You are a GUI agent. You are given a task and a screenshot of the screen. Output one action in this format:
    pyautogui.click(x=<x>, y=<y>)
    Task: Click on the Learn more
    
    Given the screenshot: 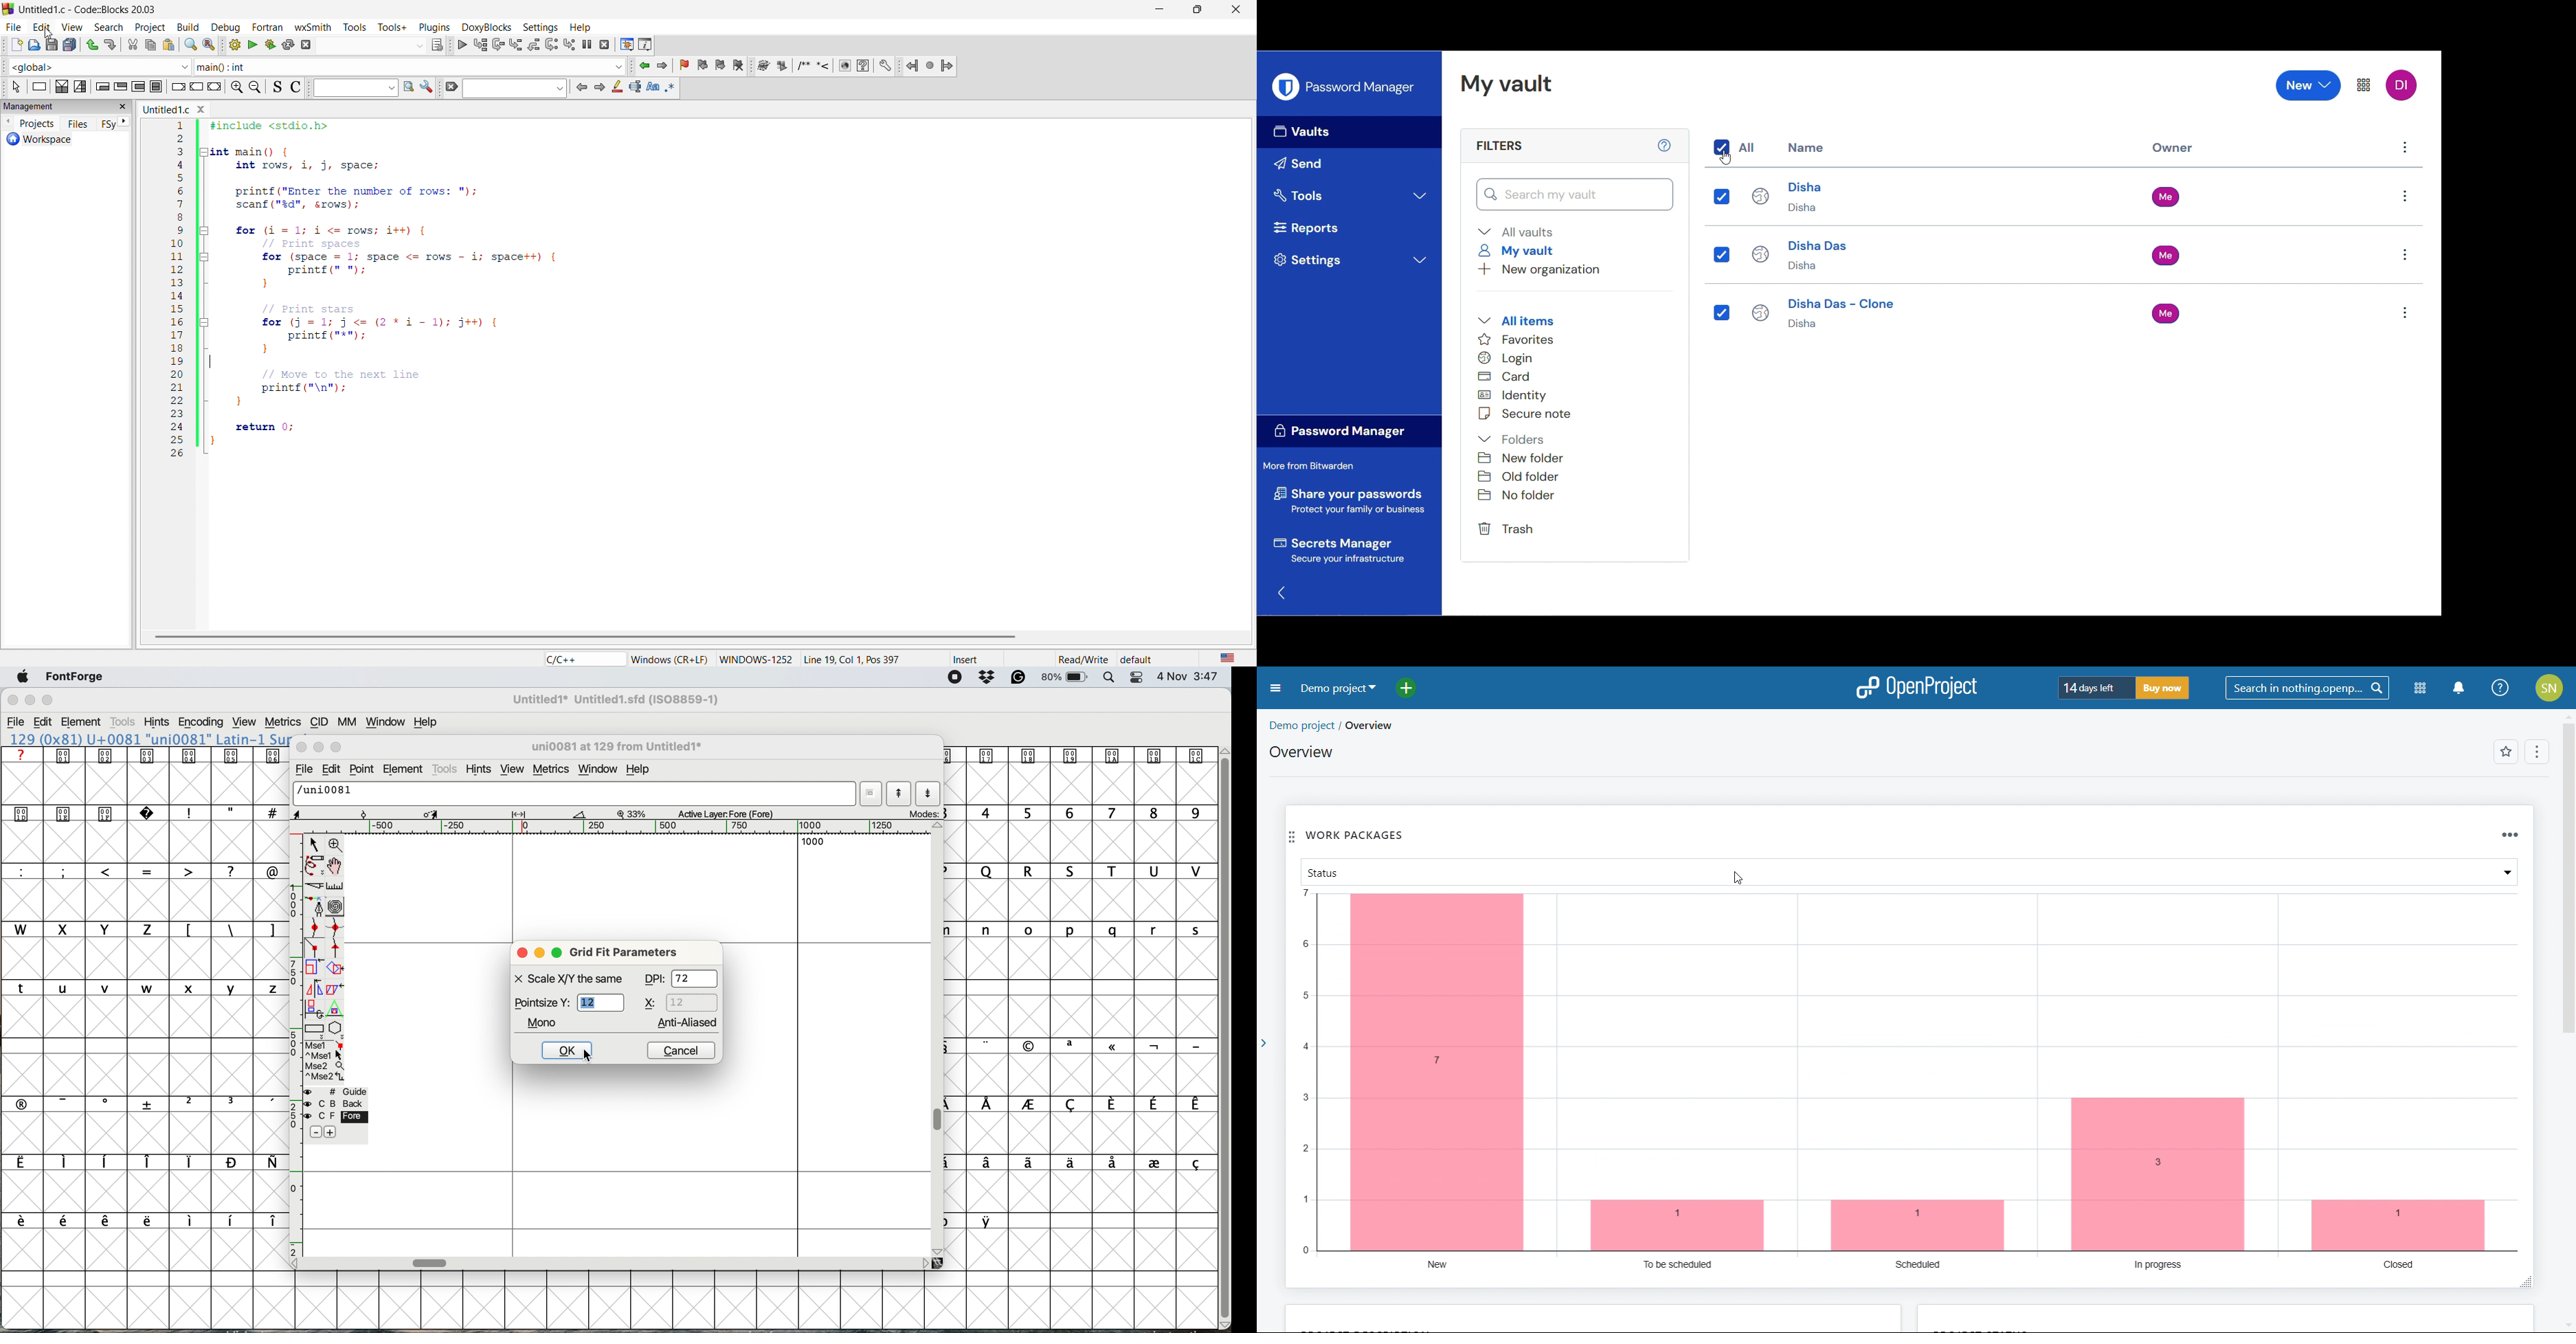 What is the action you would take?
    pyautogui.click(x=1664, y=145)
    